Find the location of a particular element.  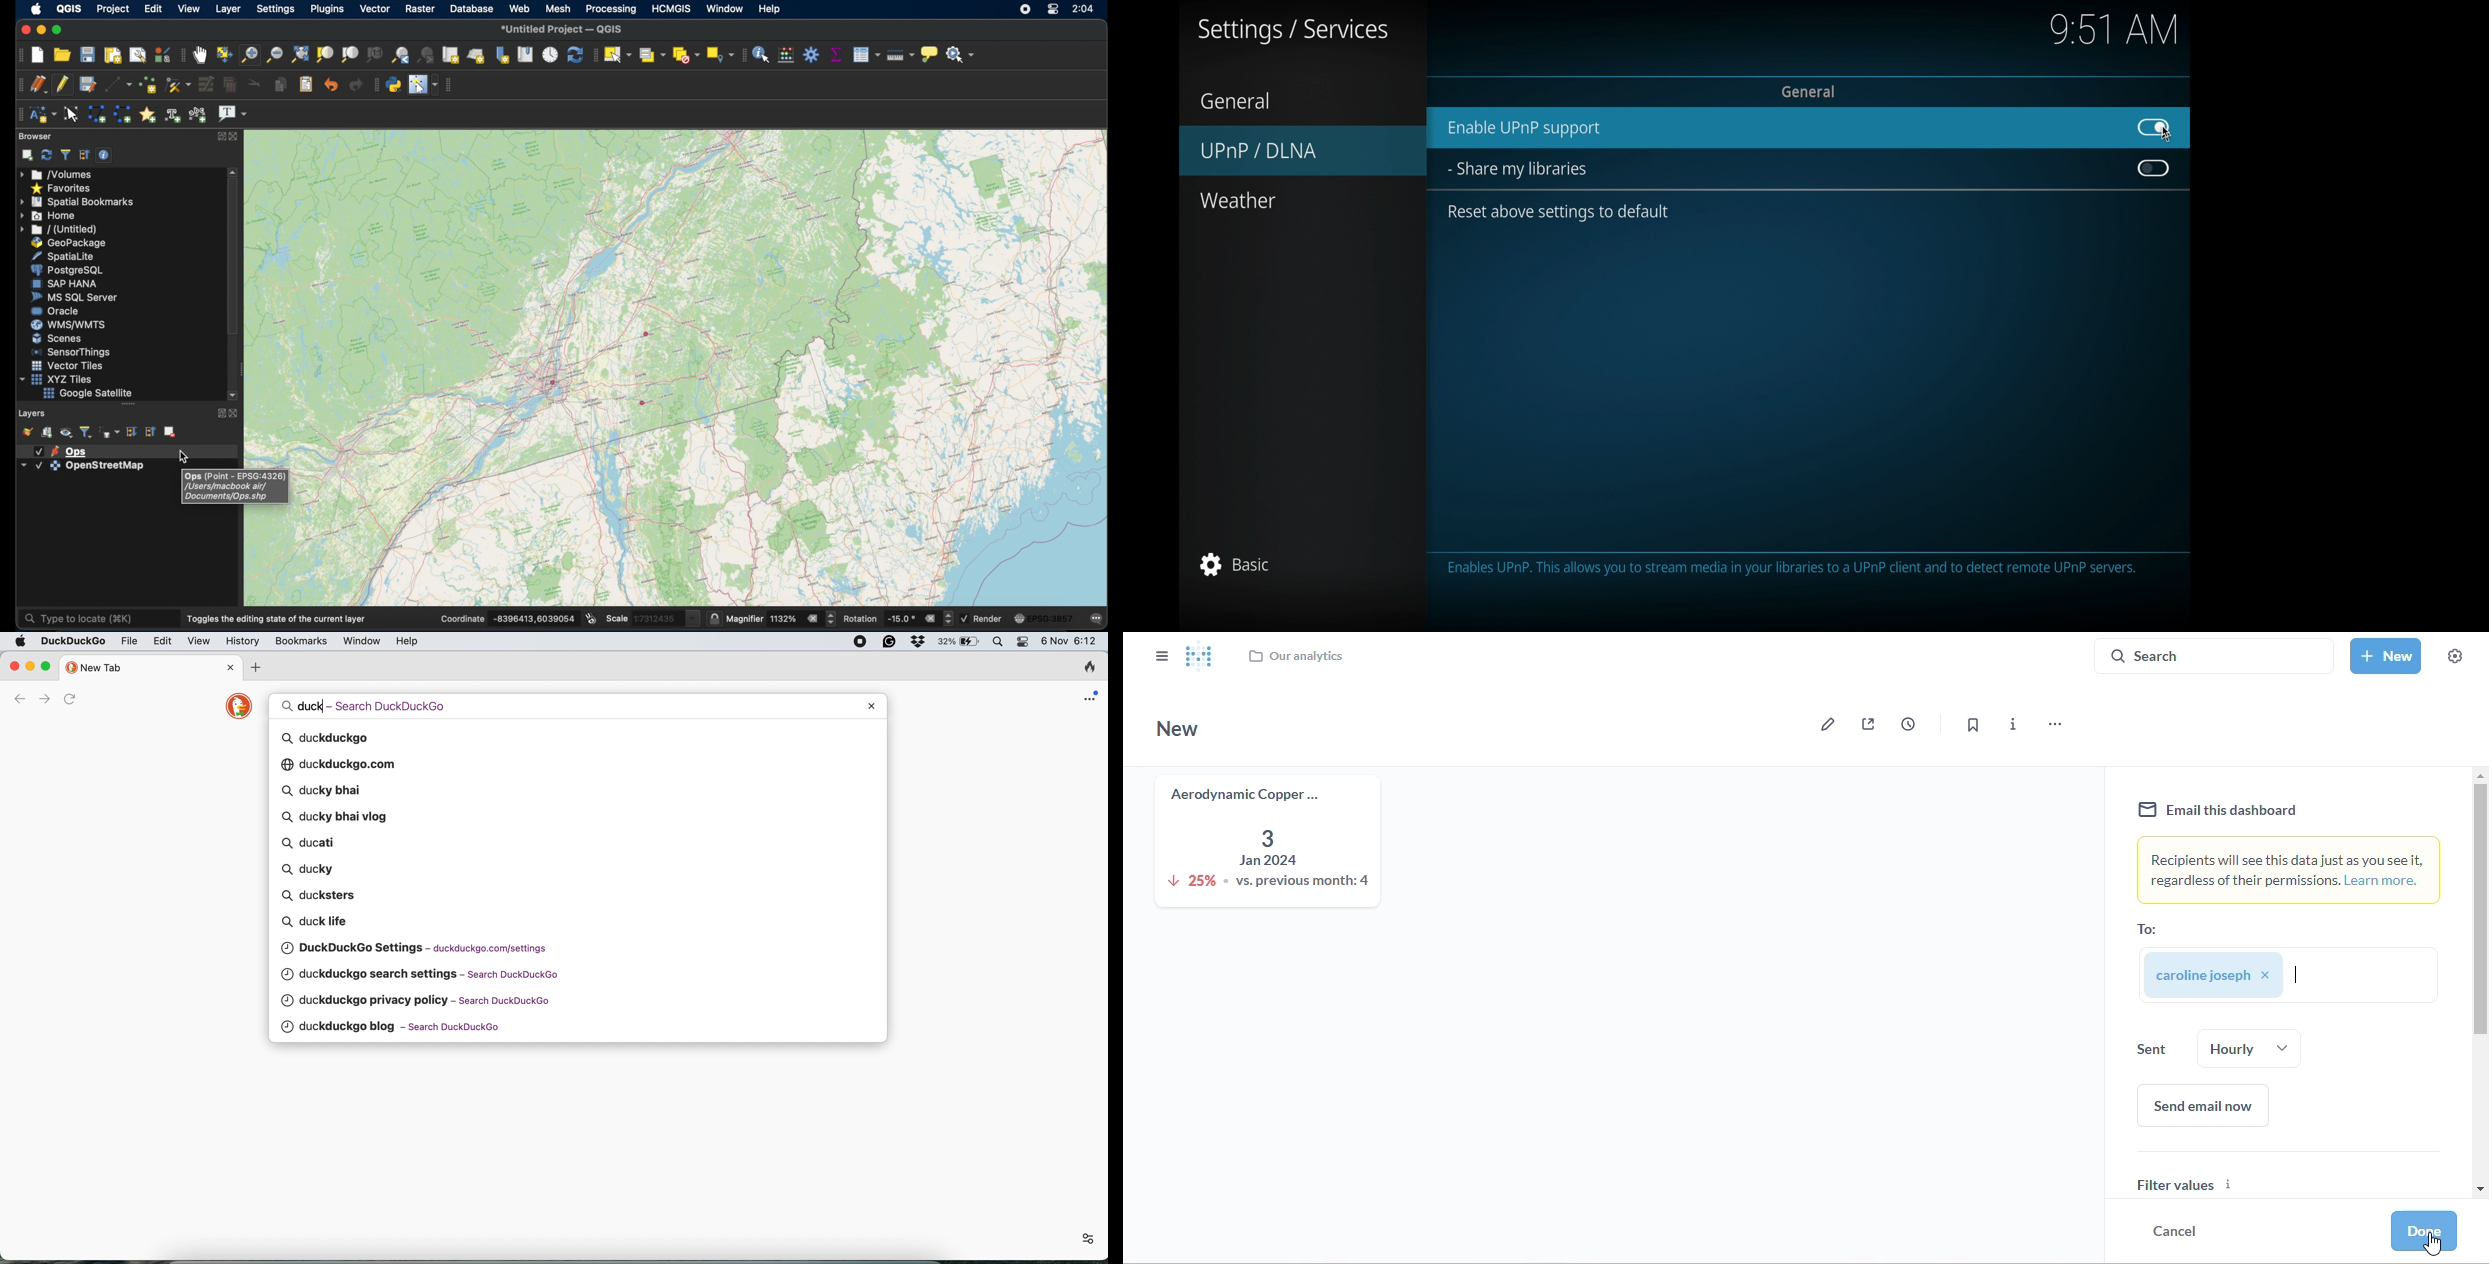

remove layer group is located at coordinates (169, 431).